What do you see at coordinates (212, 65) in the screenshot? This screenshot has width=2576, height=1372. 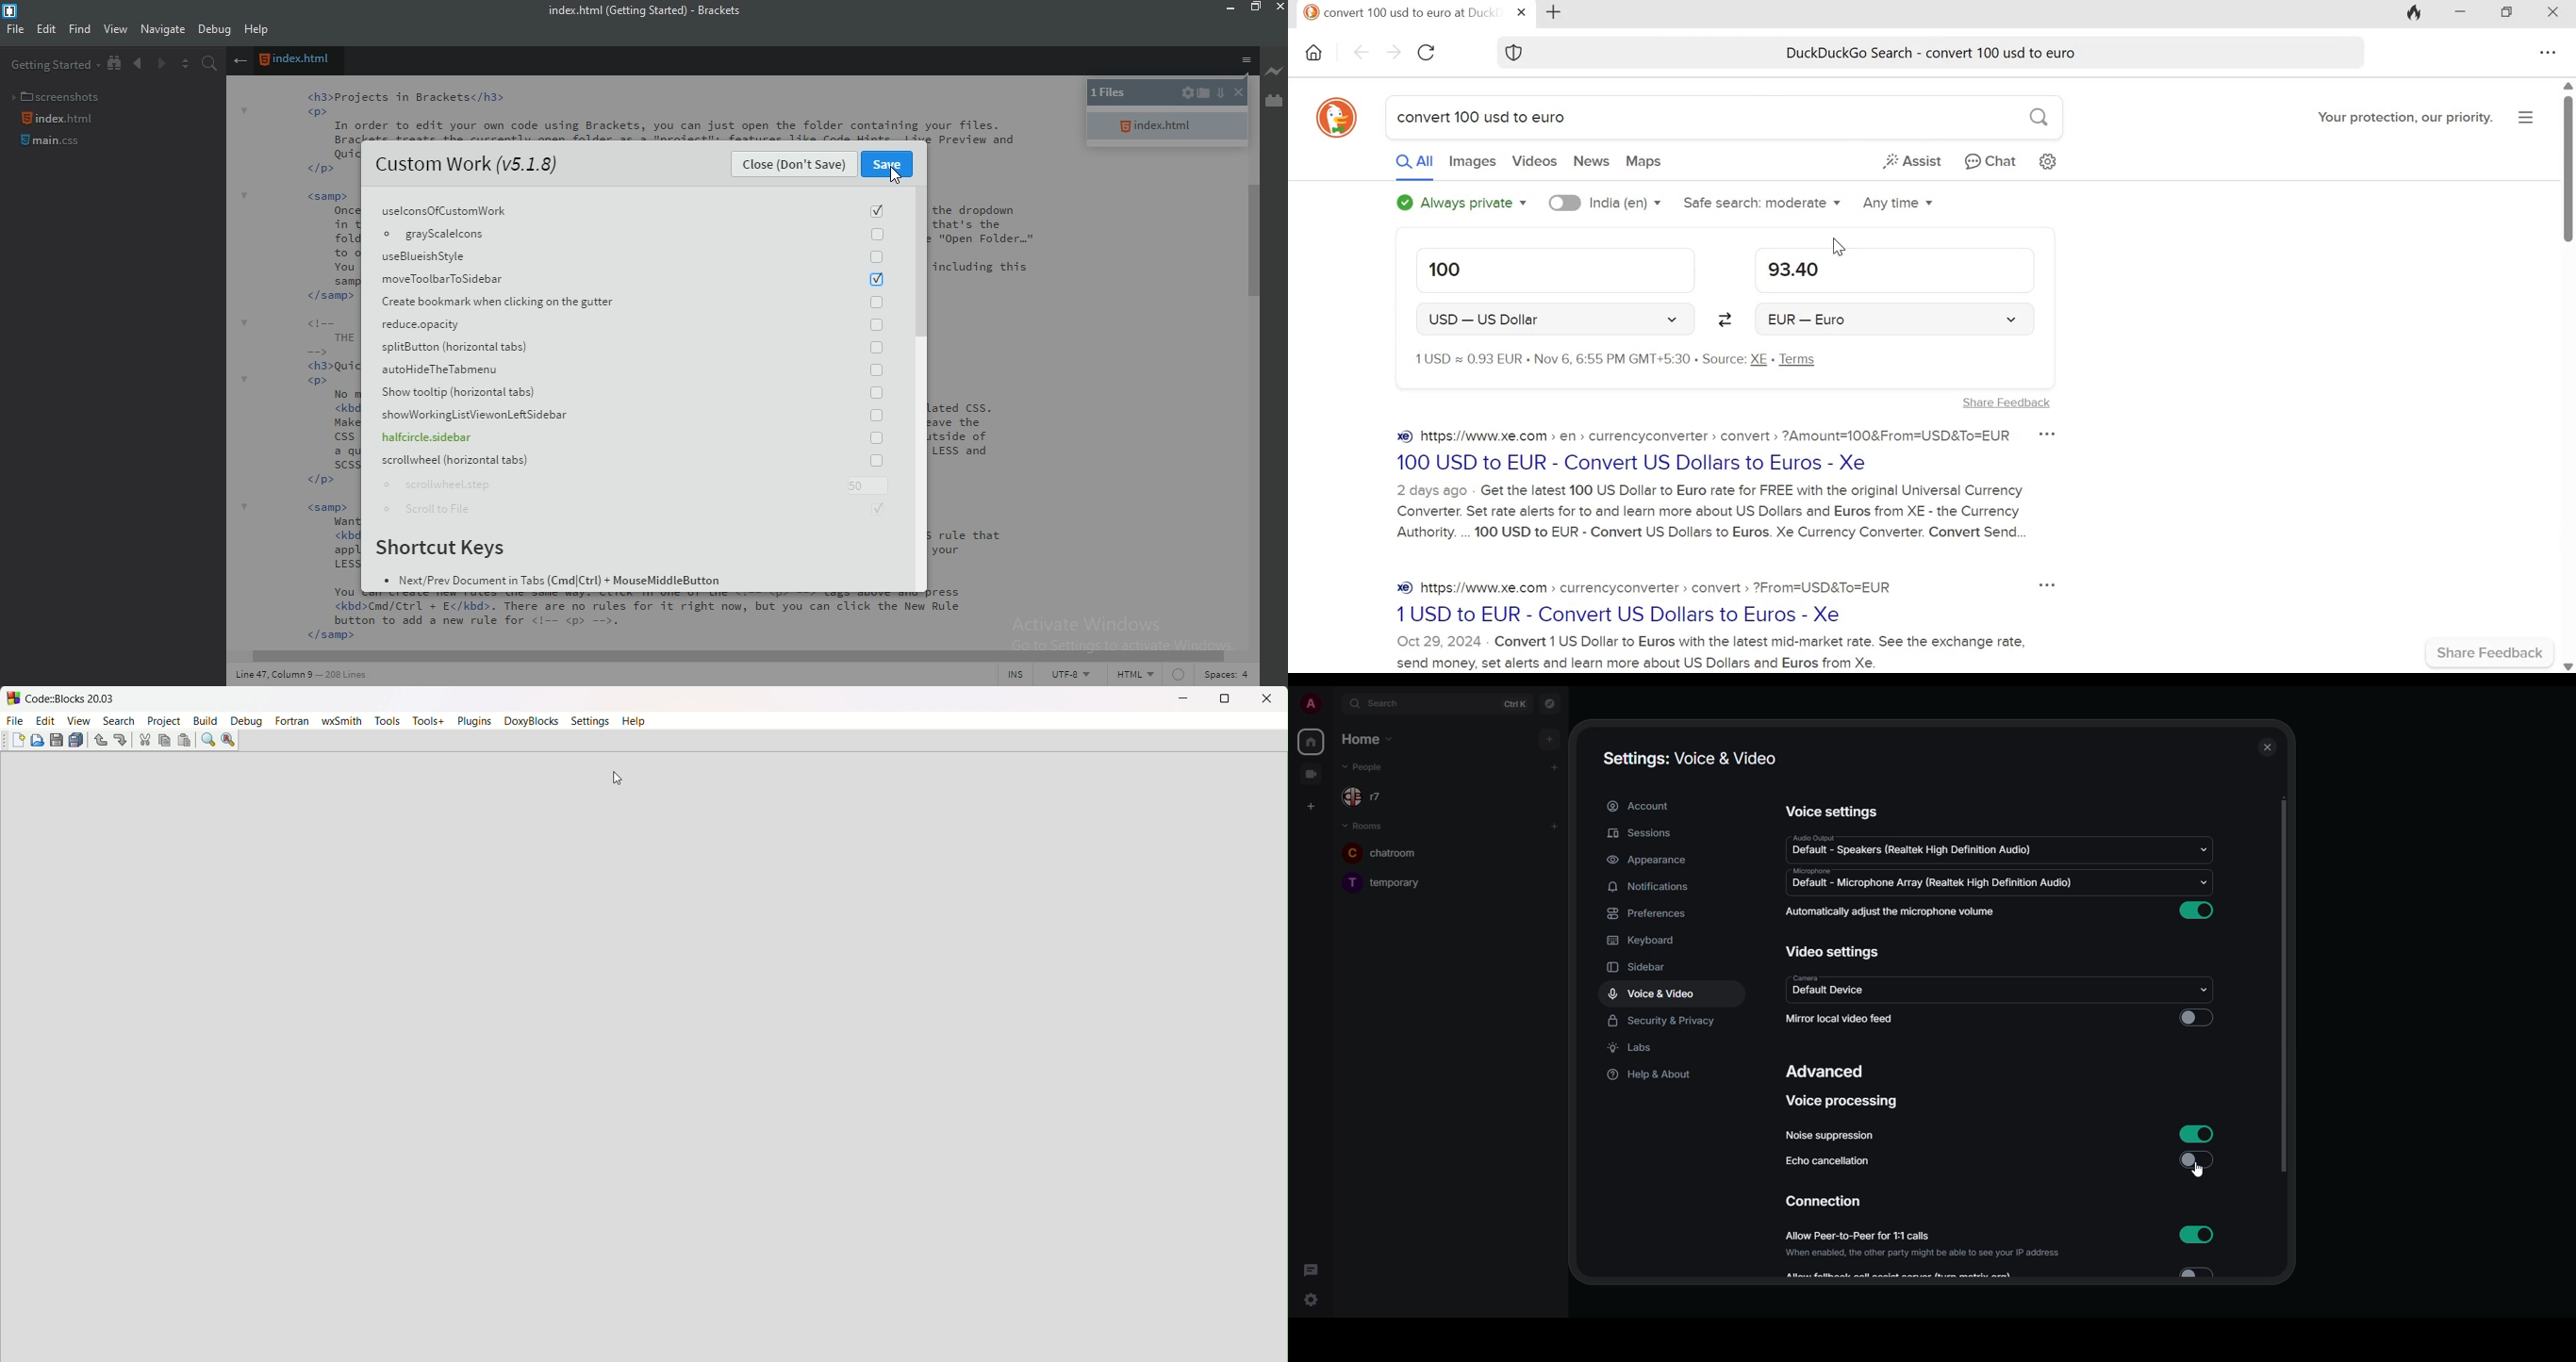 I see `Find in files` at bounding box center [212, 65].